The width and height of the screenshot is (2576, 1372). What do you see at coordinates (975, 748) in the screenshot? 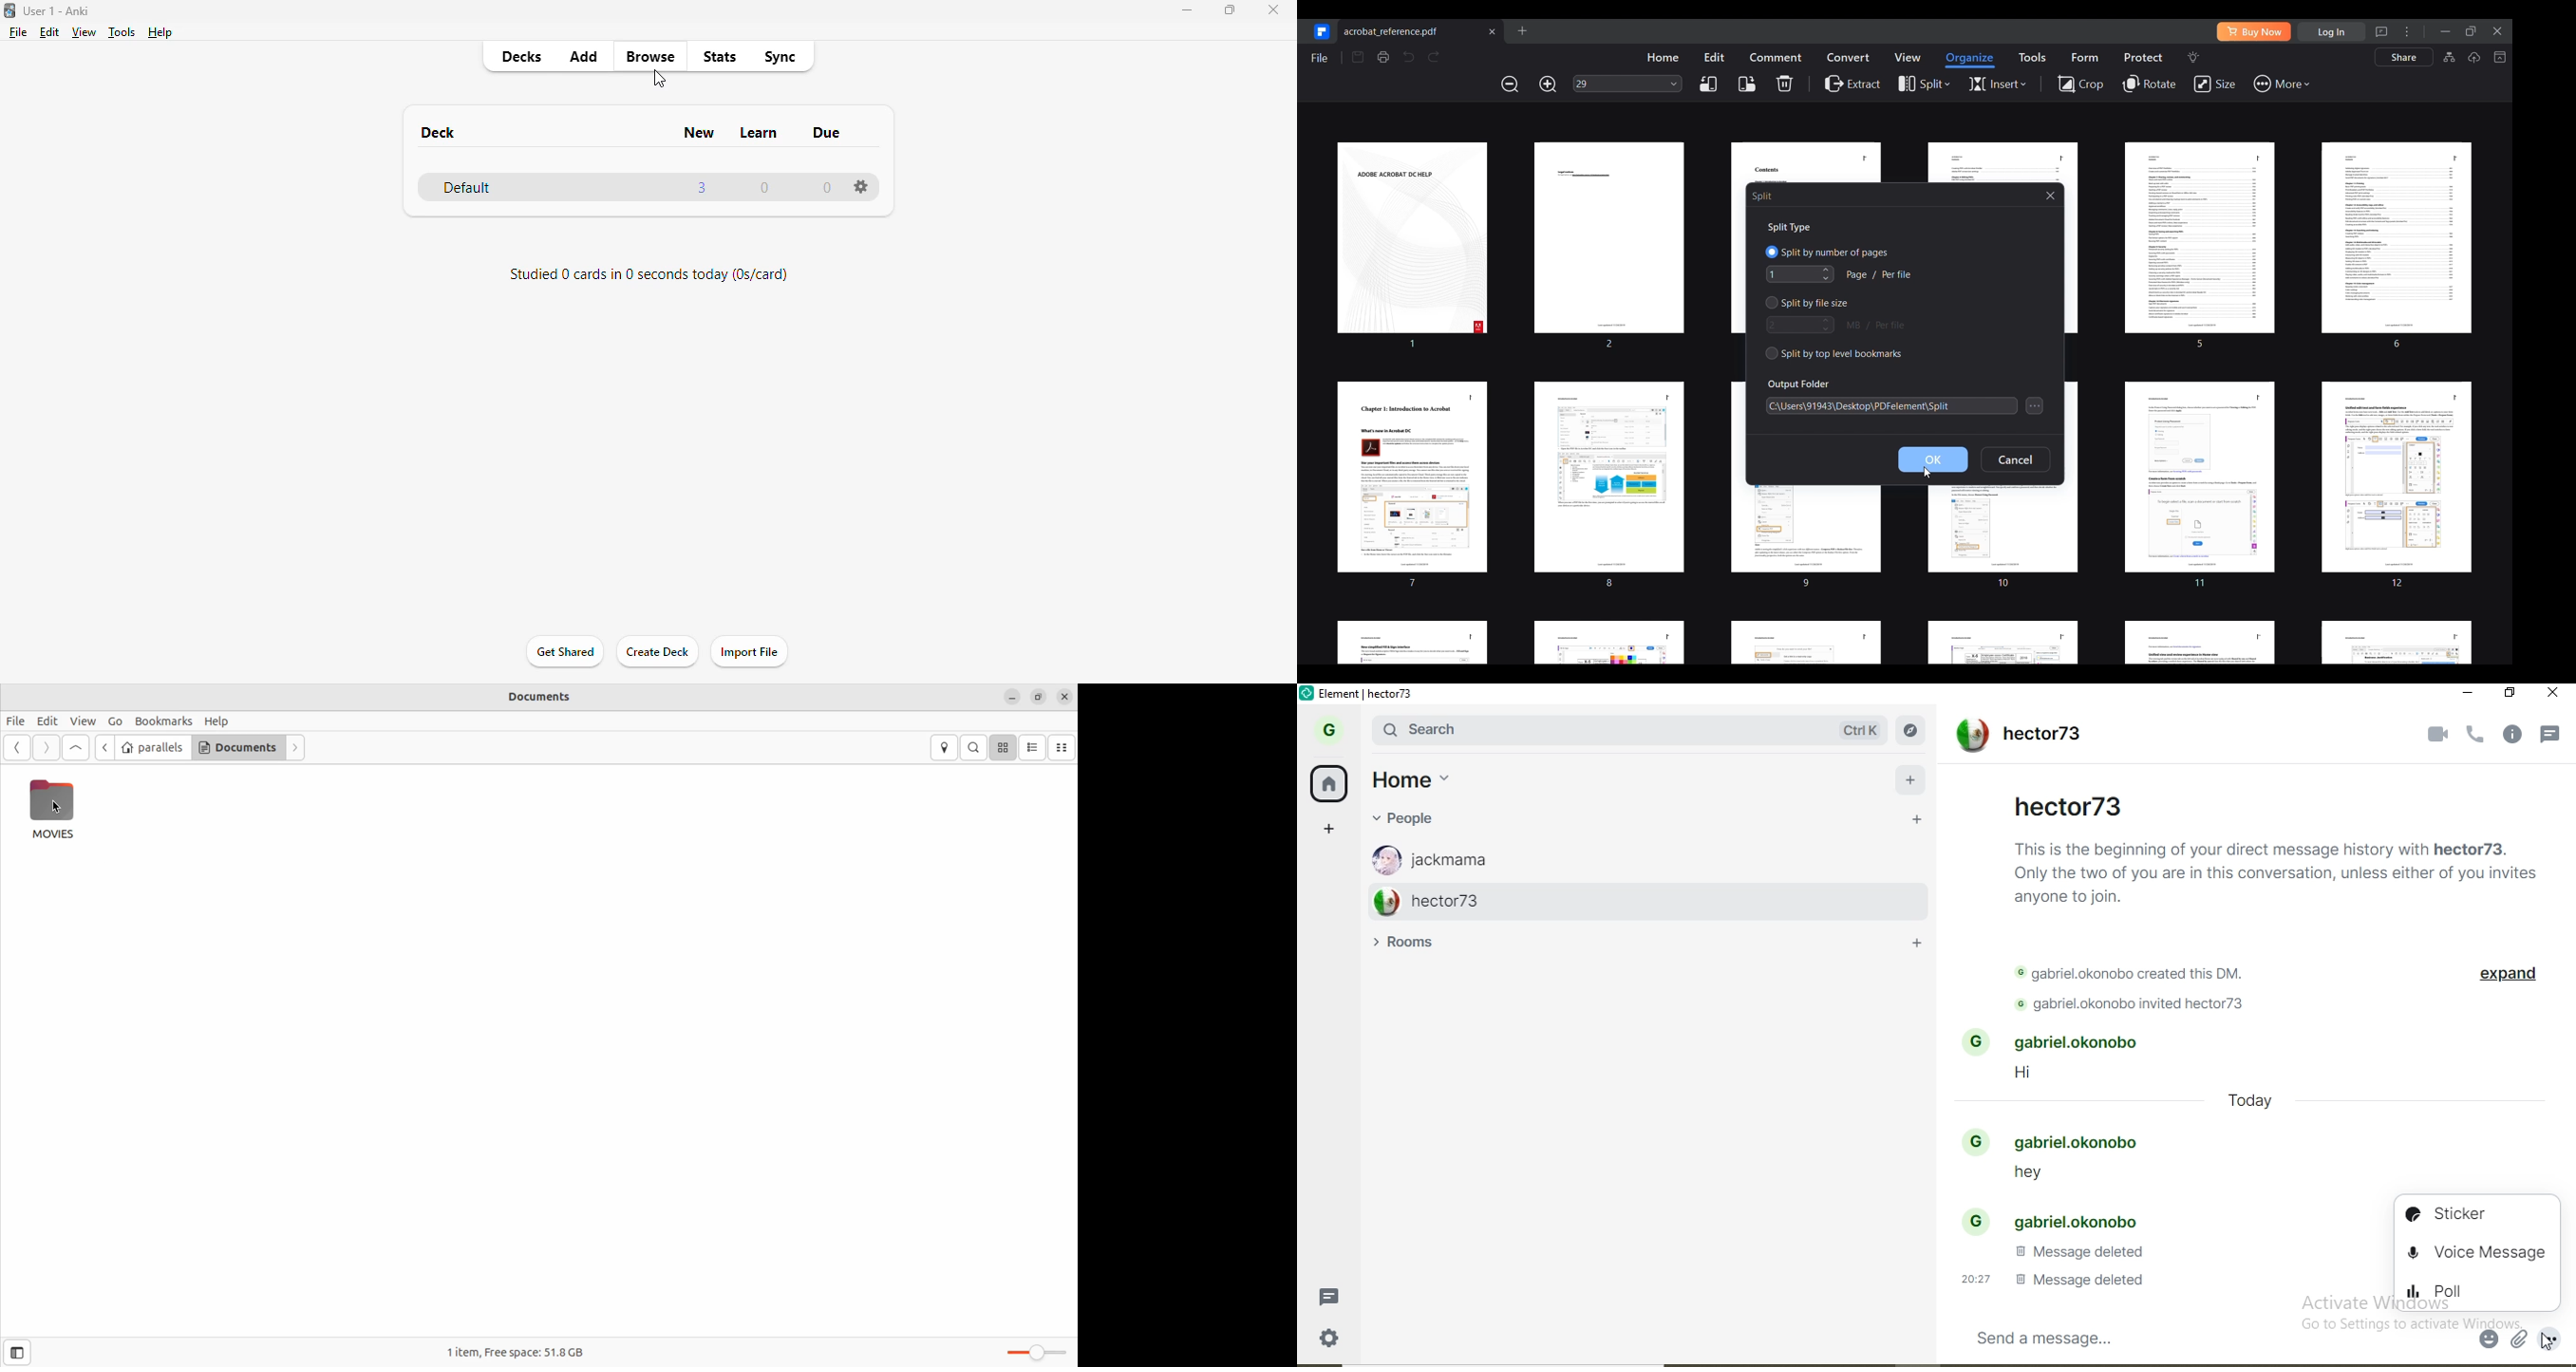
I see `Search` at bounding box center [975, 748].